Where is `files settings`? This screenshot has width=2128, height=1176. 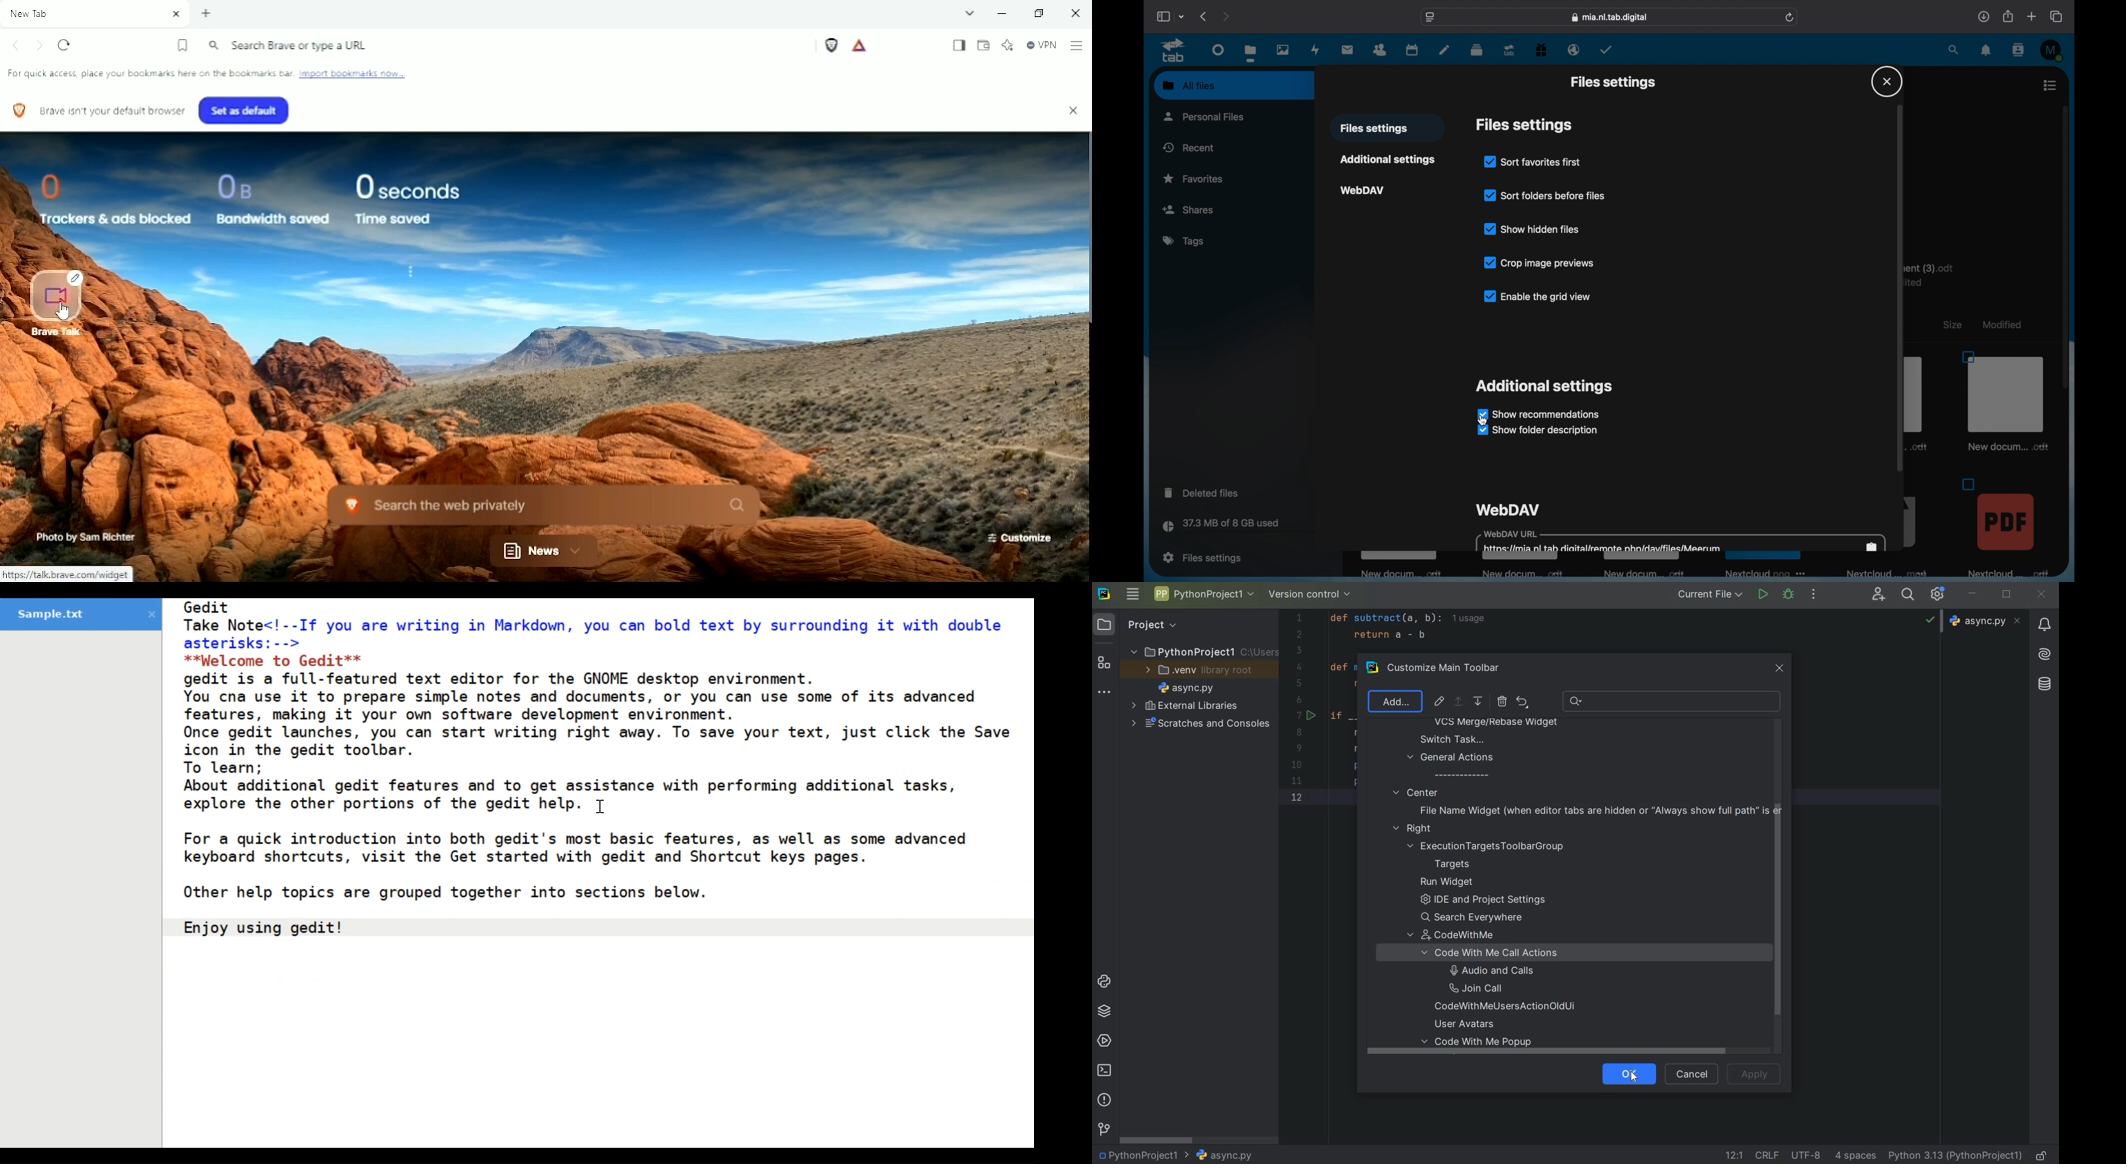 files settings is located at coordinates (1374, 129).